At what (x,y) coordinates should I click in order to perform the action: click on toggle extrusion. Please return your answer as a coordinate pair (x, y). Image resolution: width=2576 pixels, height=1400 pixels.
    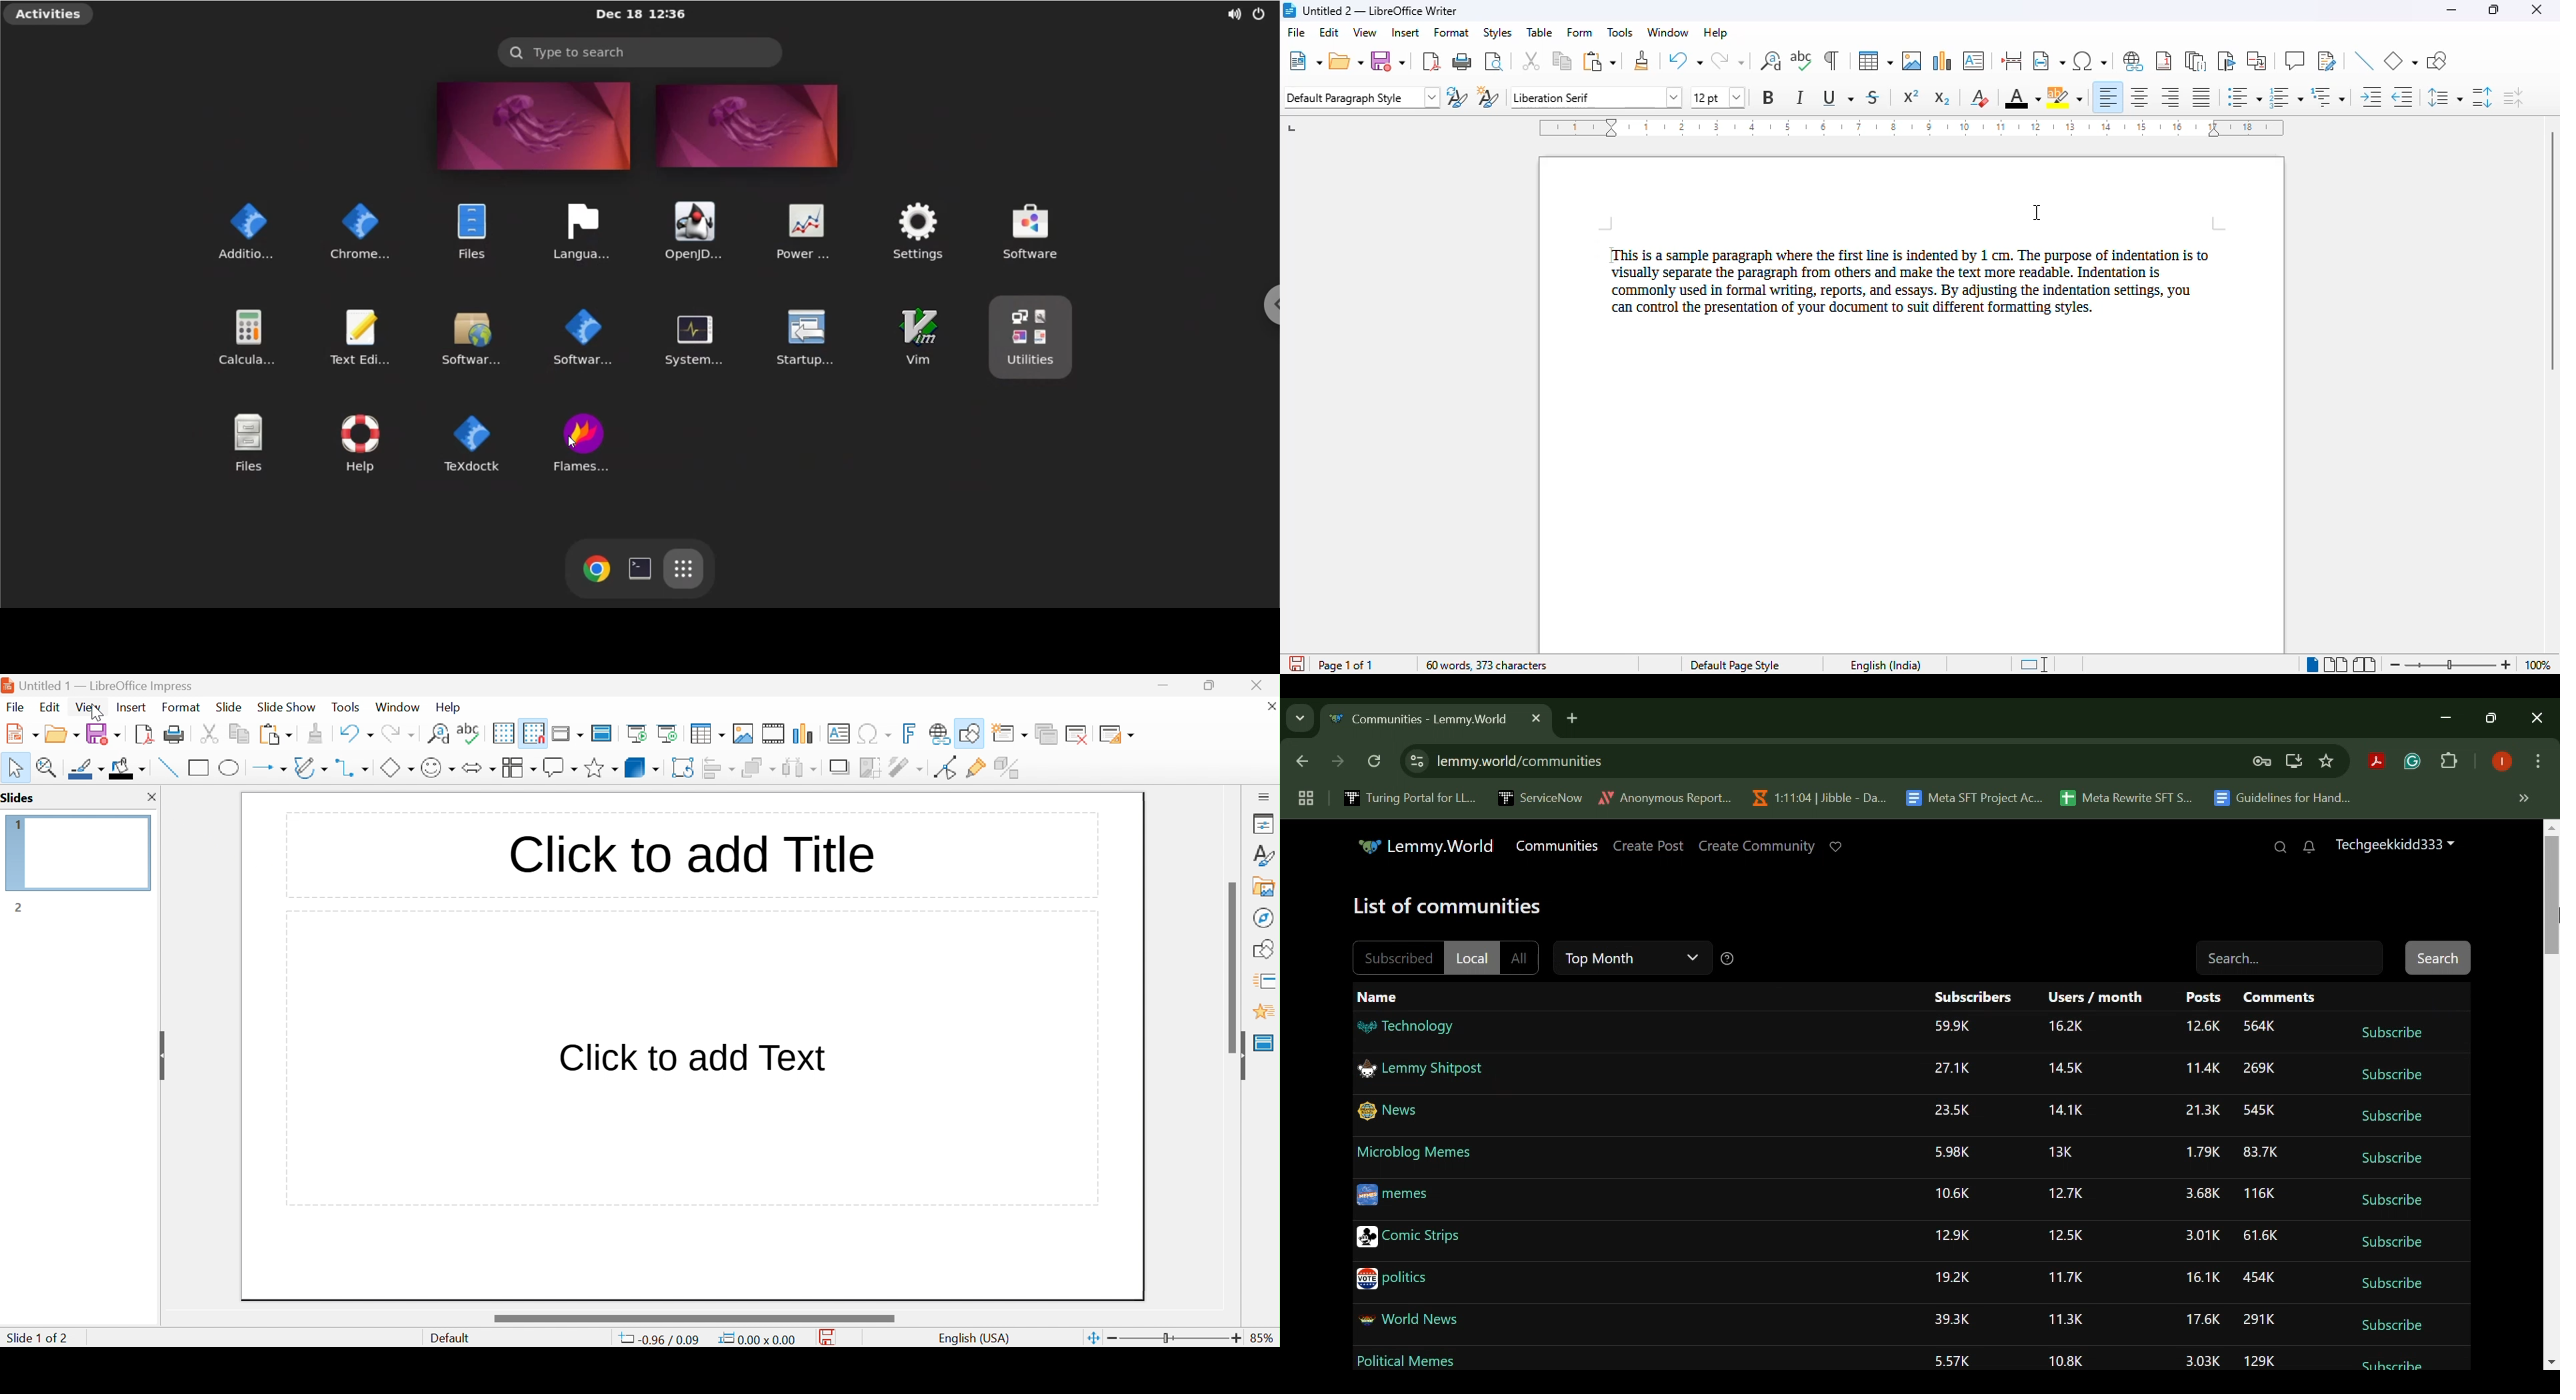
    Looking at the image, I should click on (1009, 768).